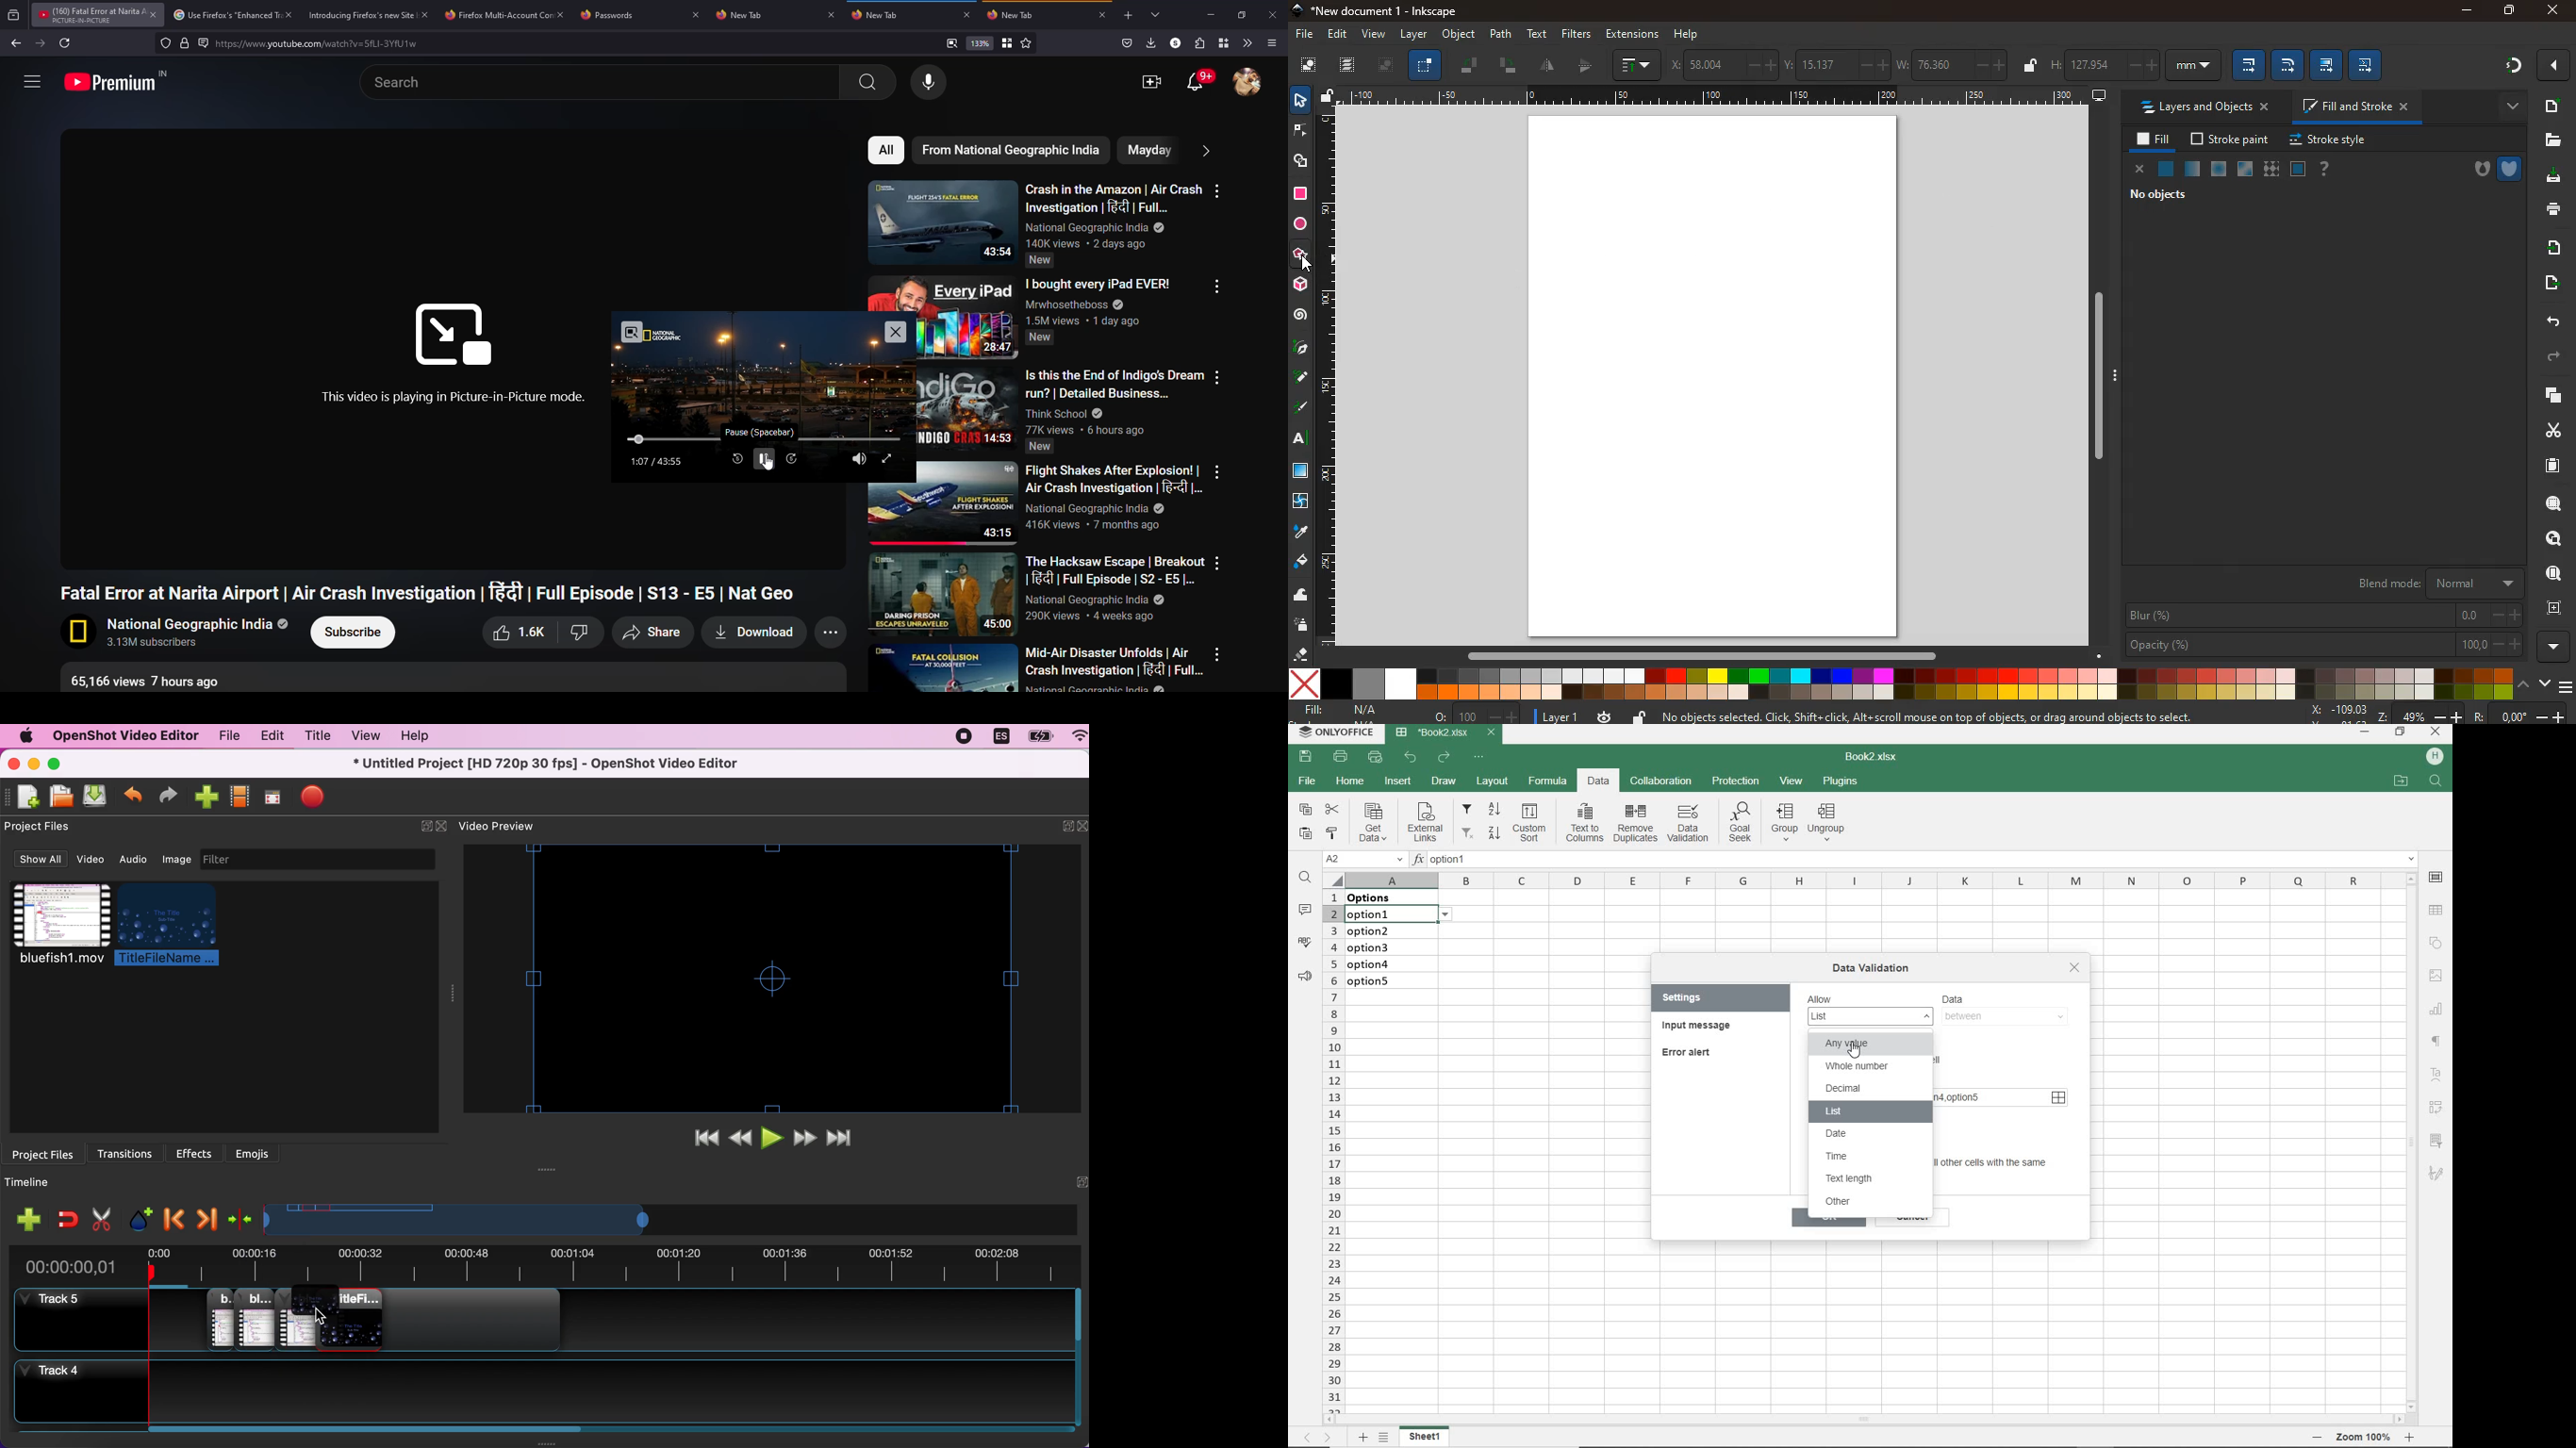 Image resolution: width=2576 pixels, height=1456 pixels. What do you see at coordinates (765, 459) in the screenshot?
I see `pause` at bounding box center [765, 459].